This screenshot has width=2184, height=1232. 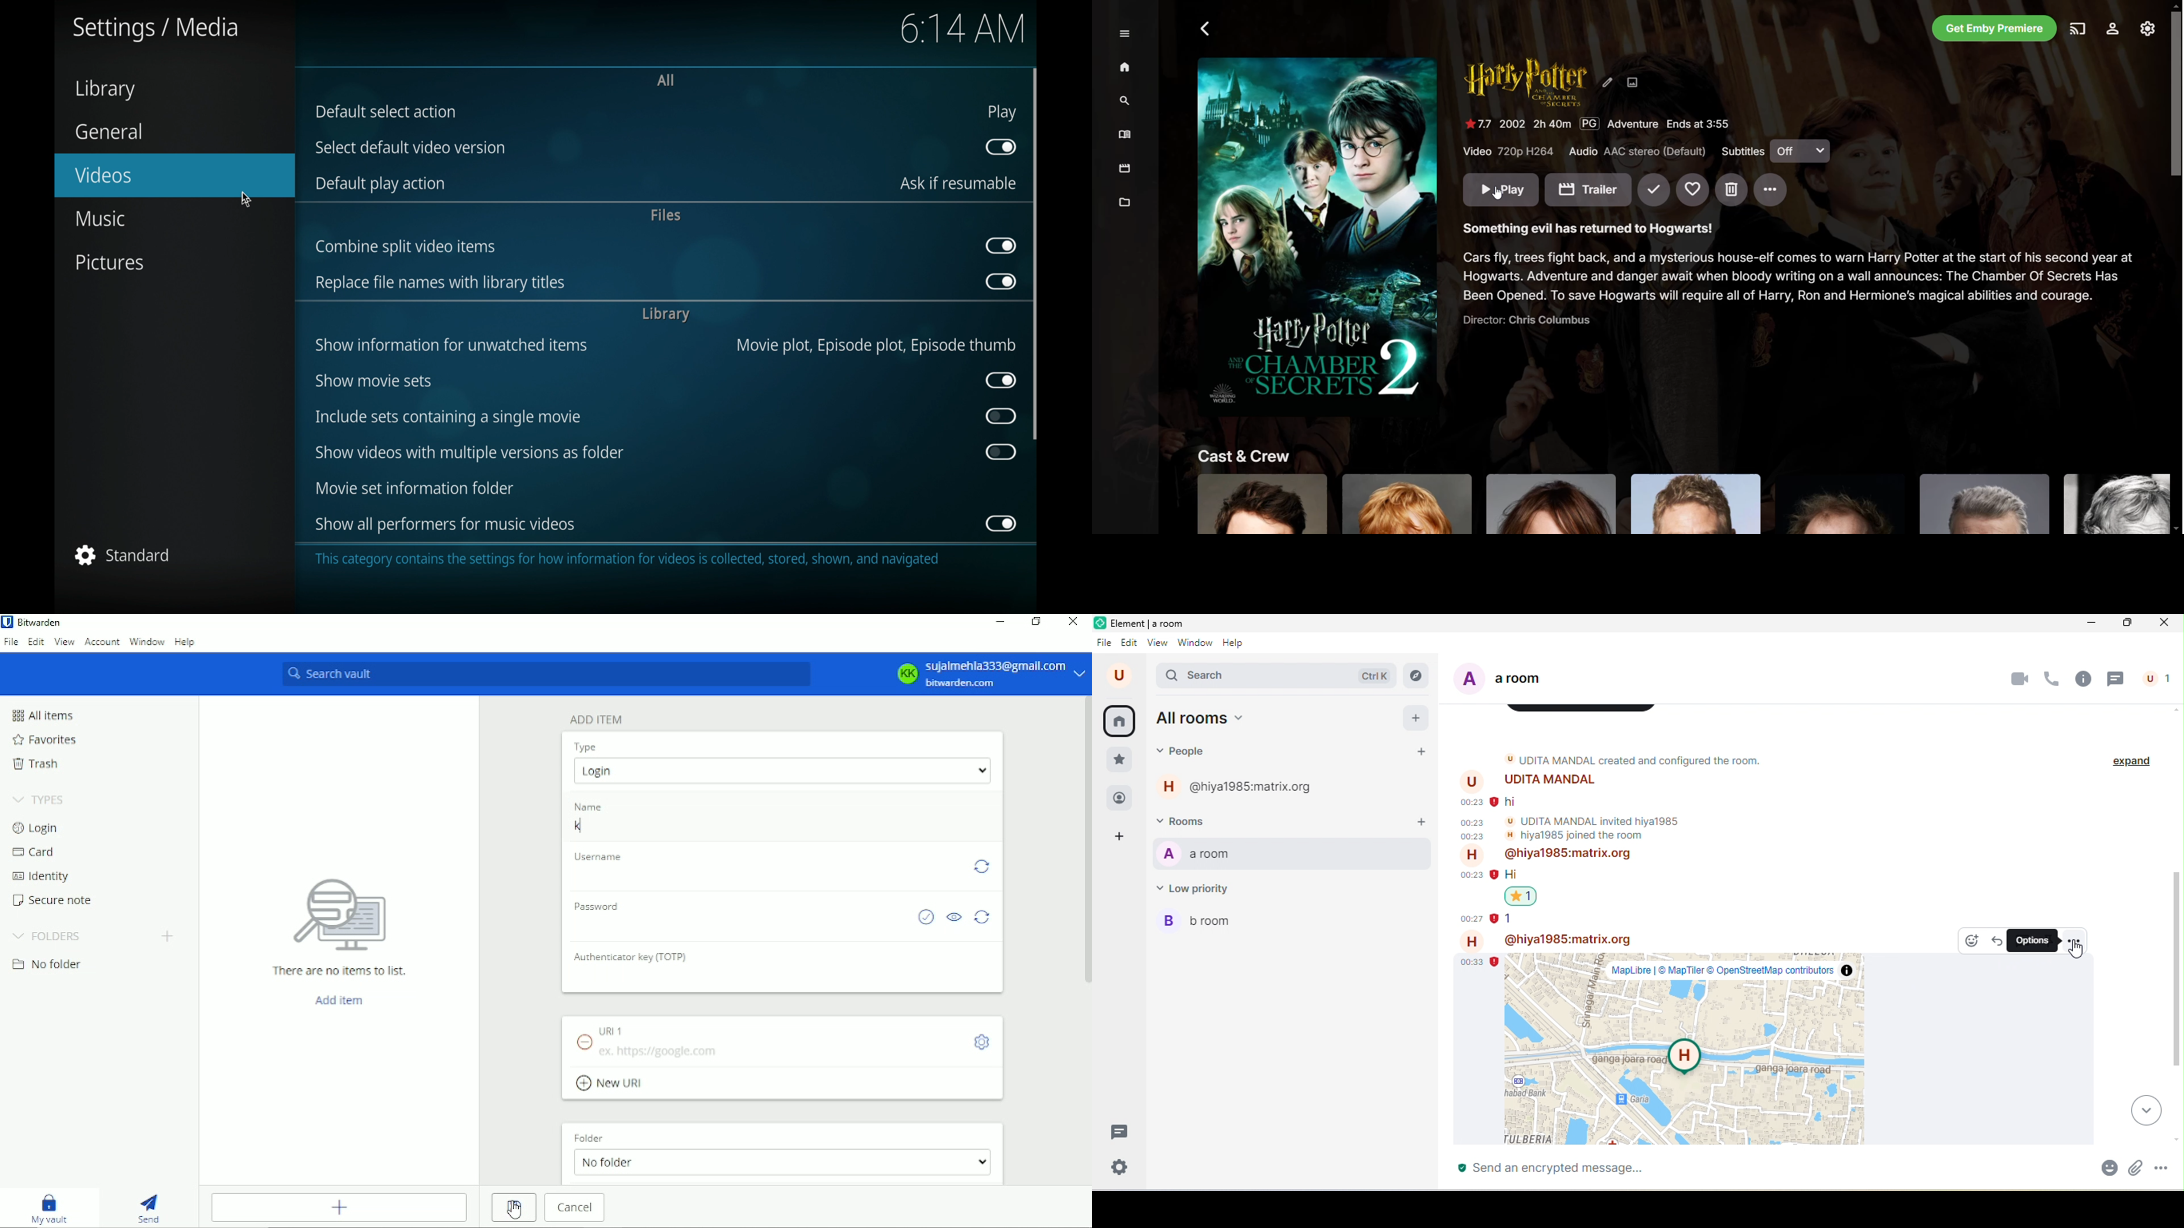 I want to click on settings, so click(x=156, y=28).